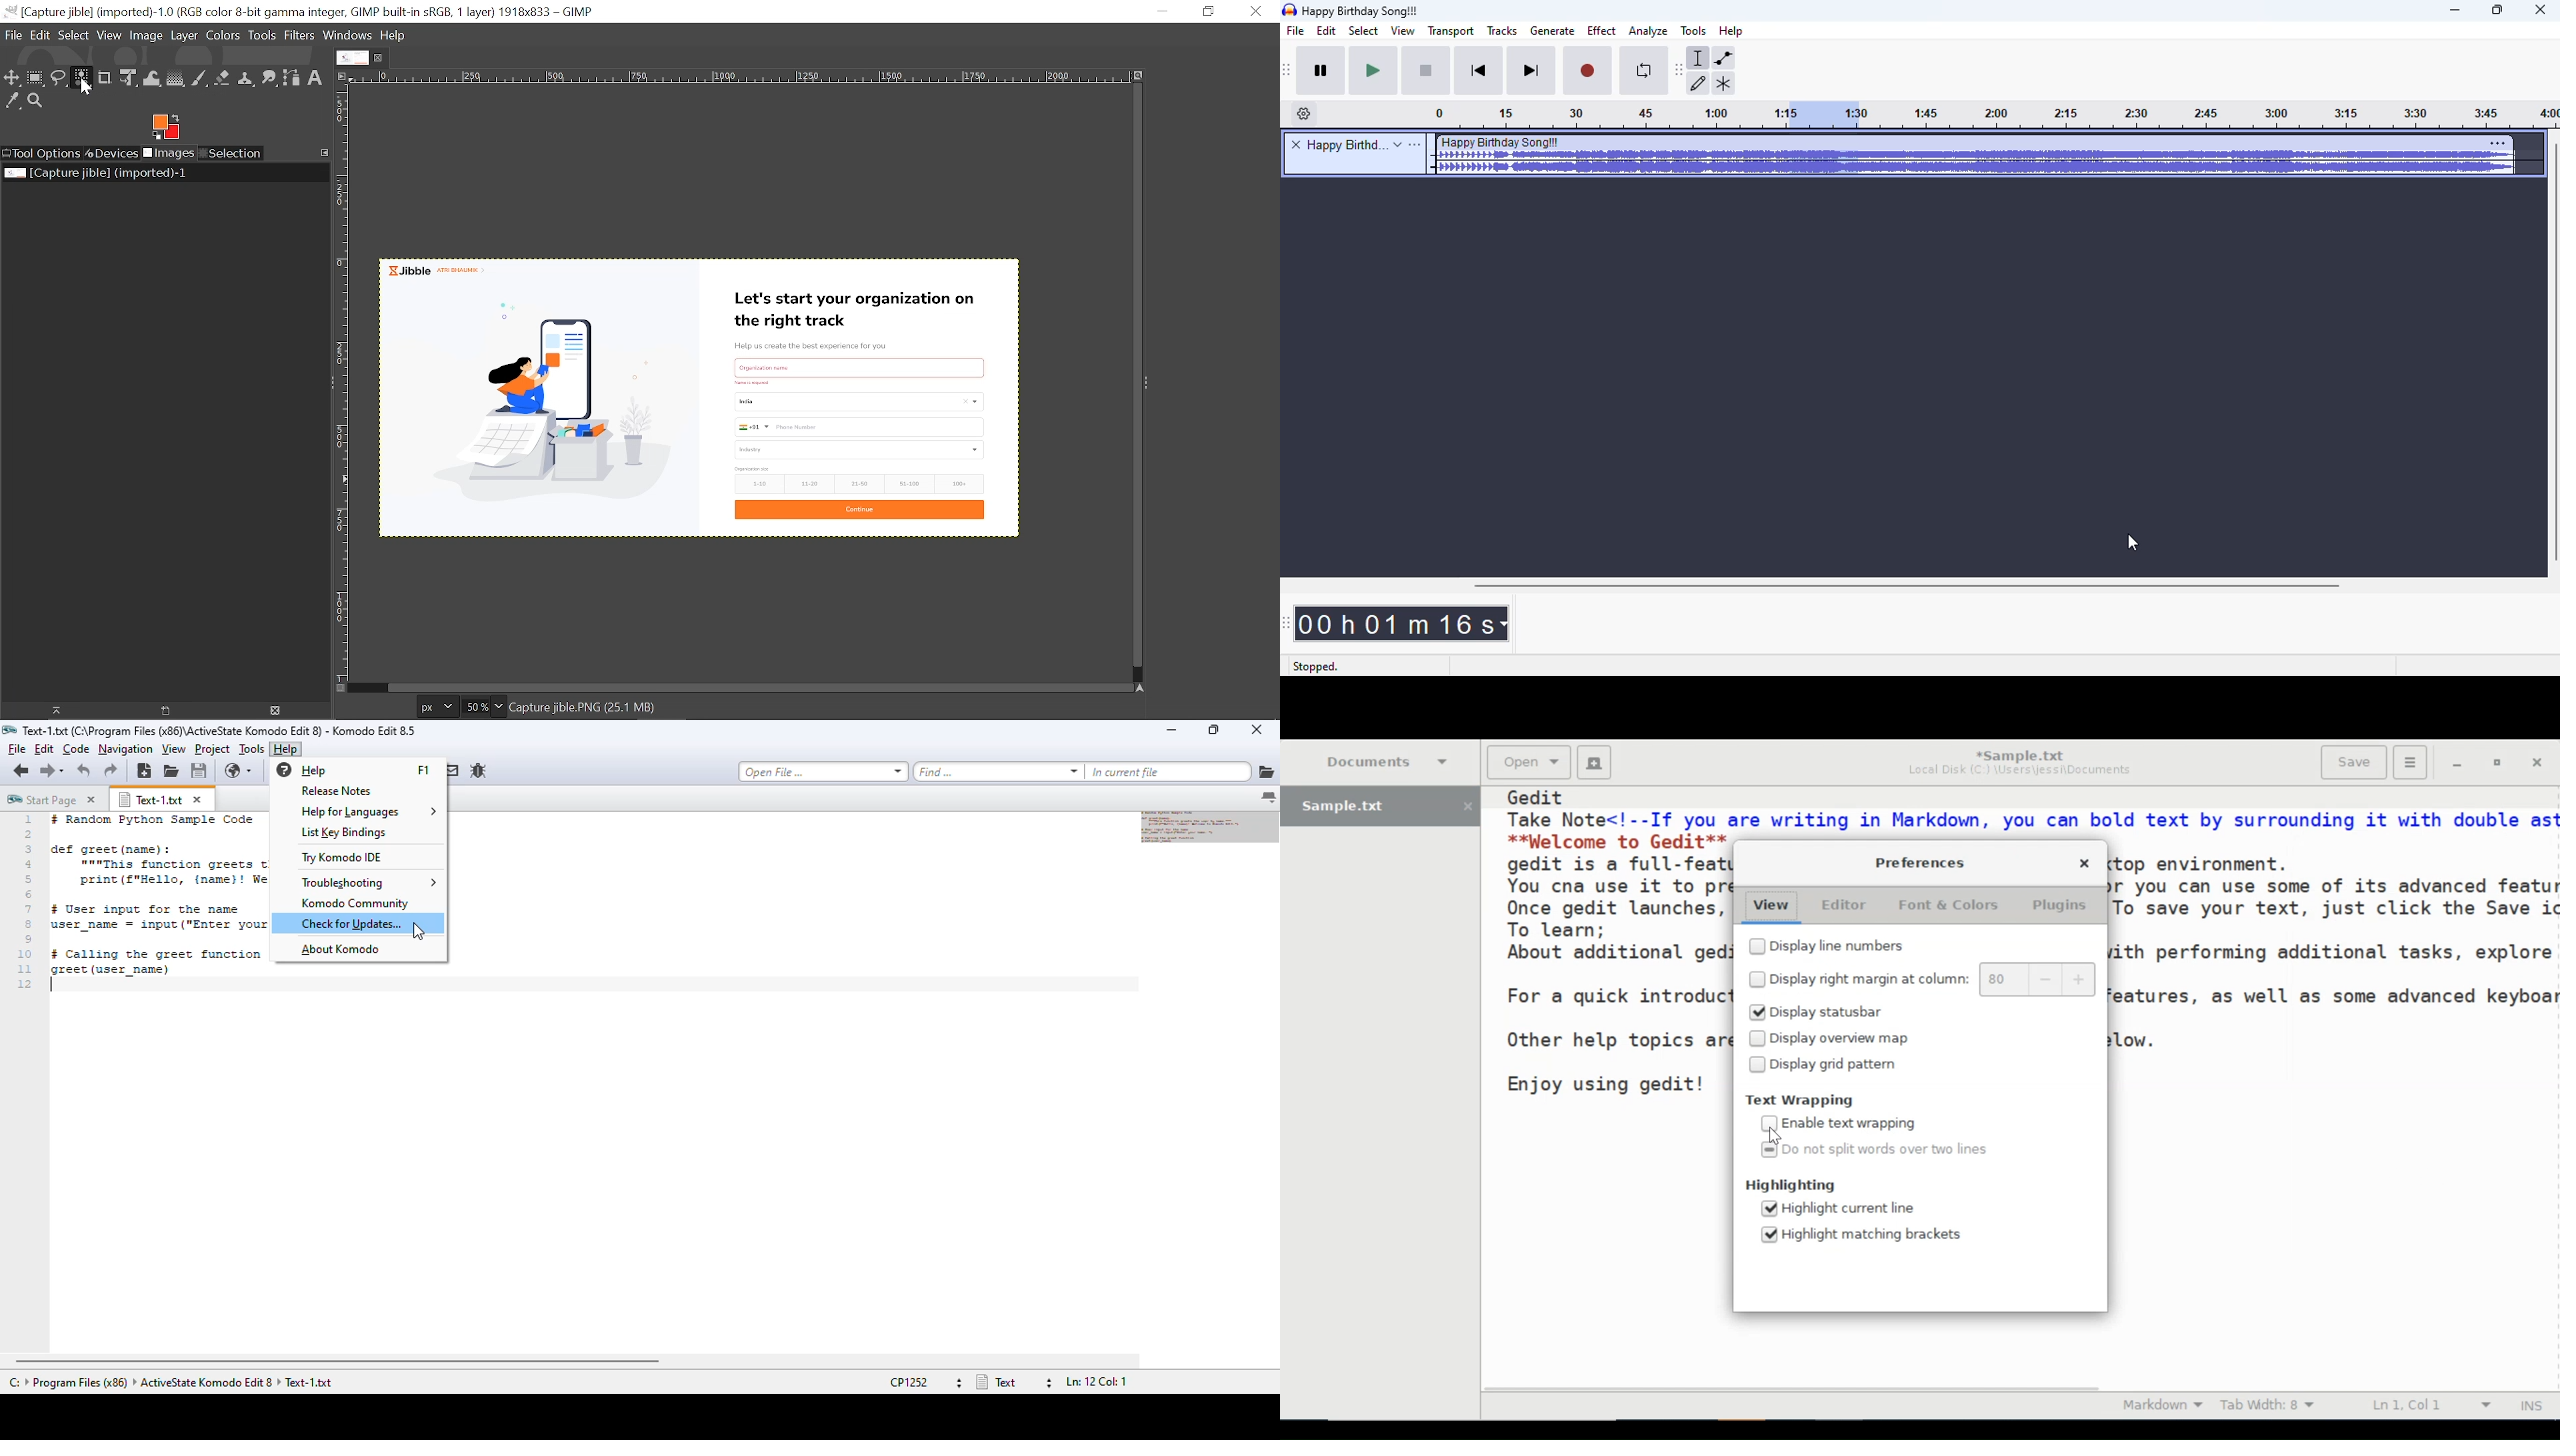  I want to click on open file, so click(824, 772).